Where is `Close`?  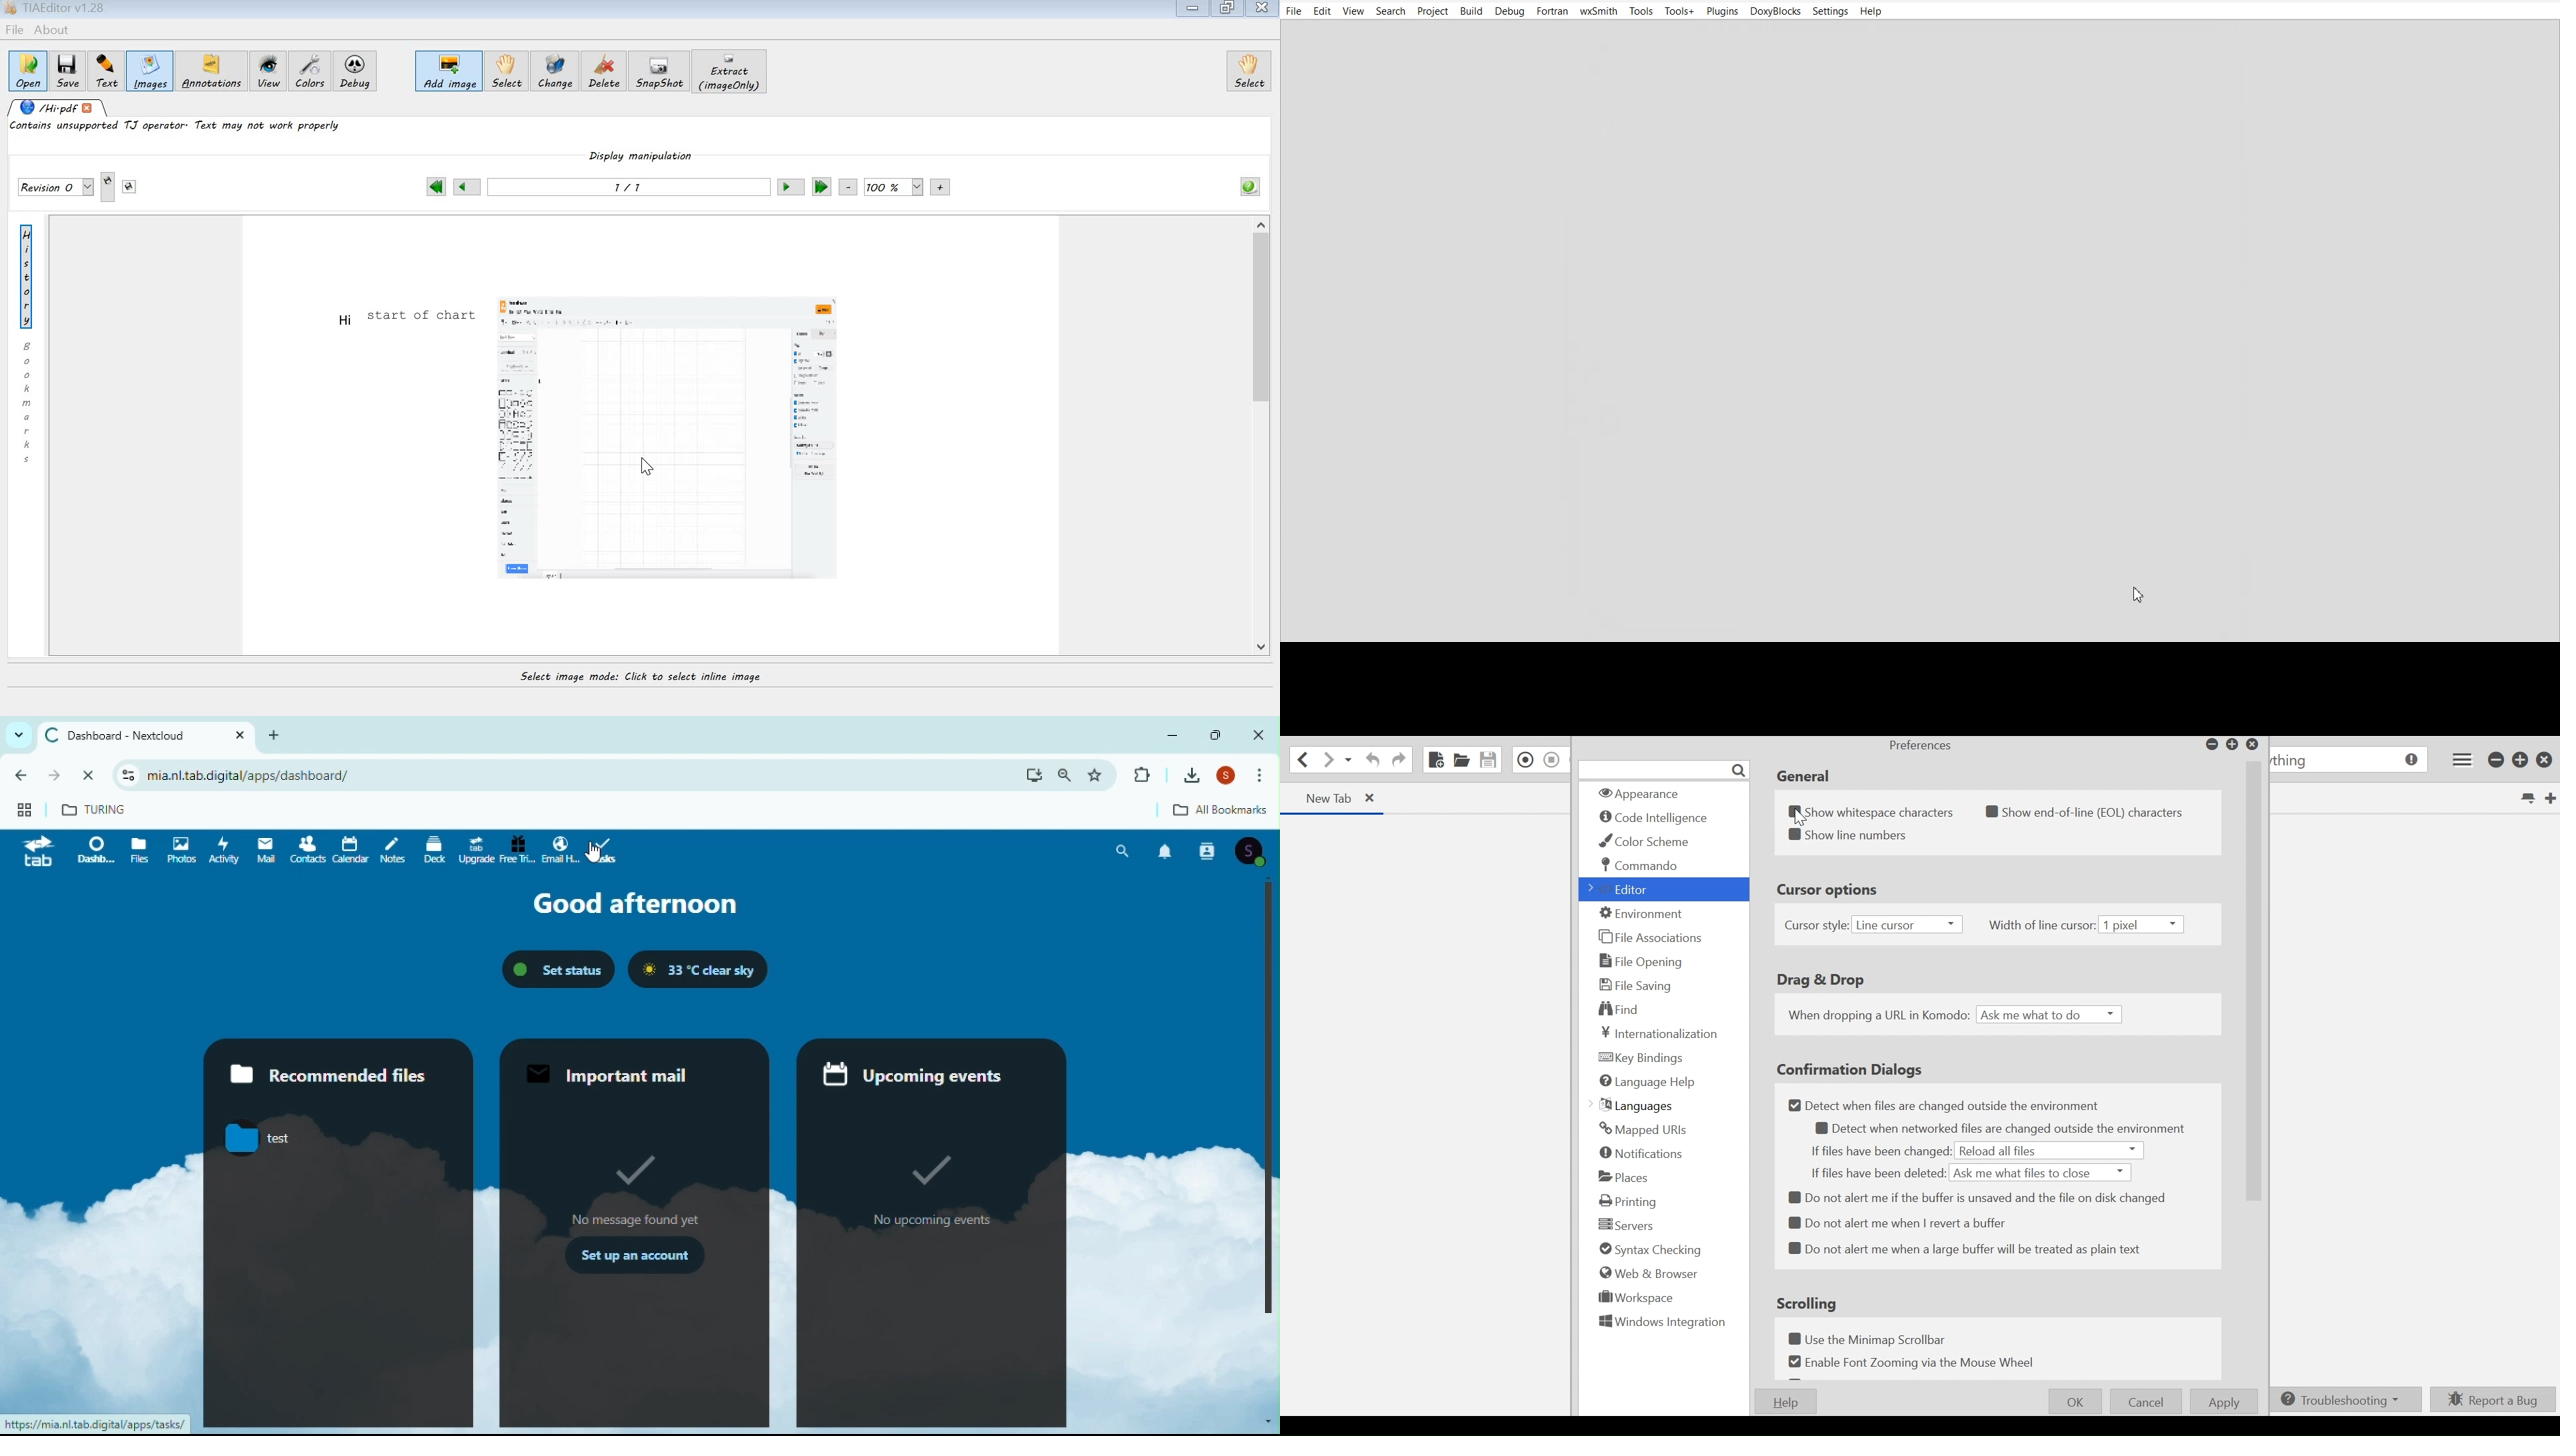 Close is located at coordinates (2543, 759).